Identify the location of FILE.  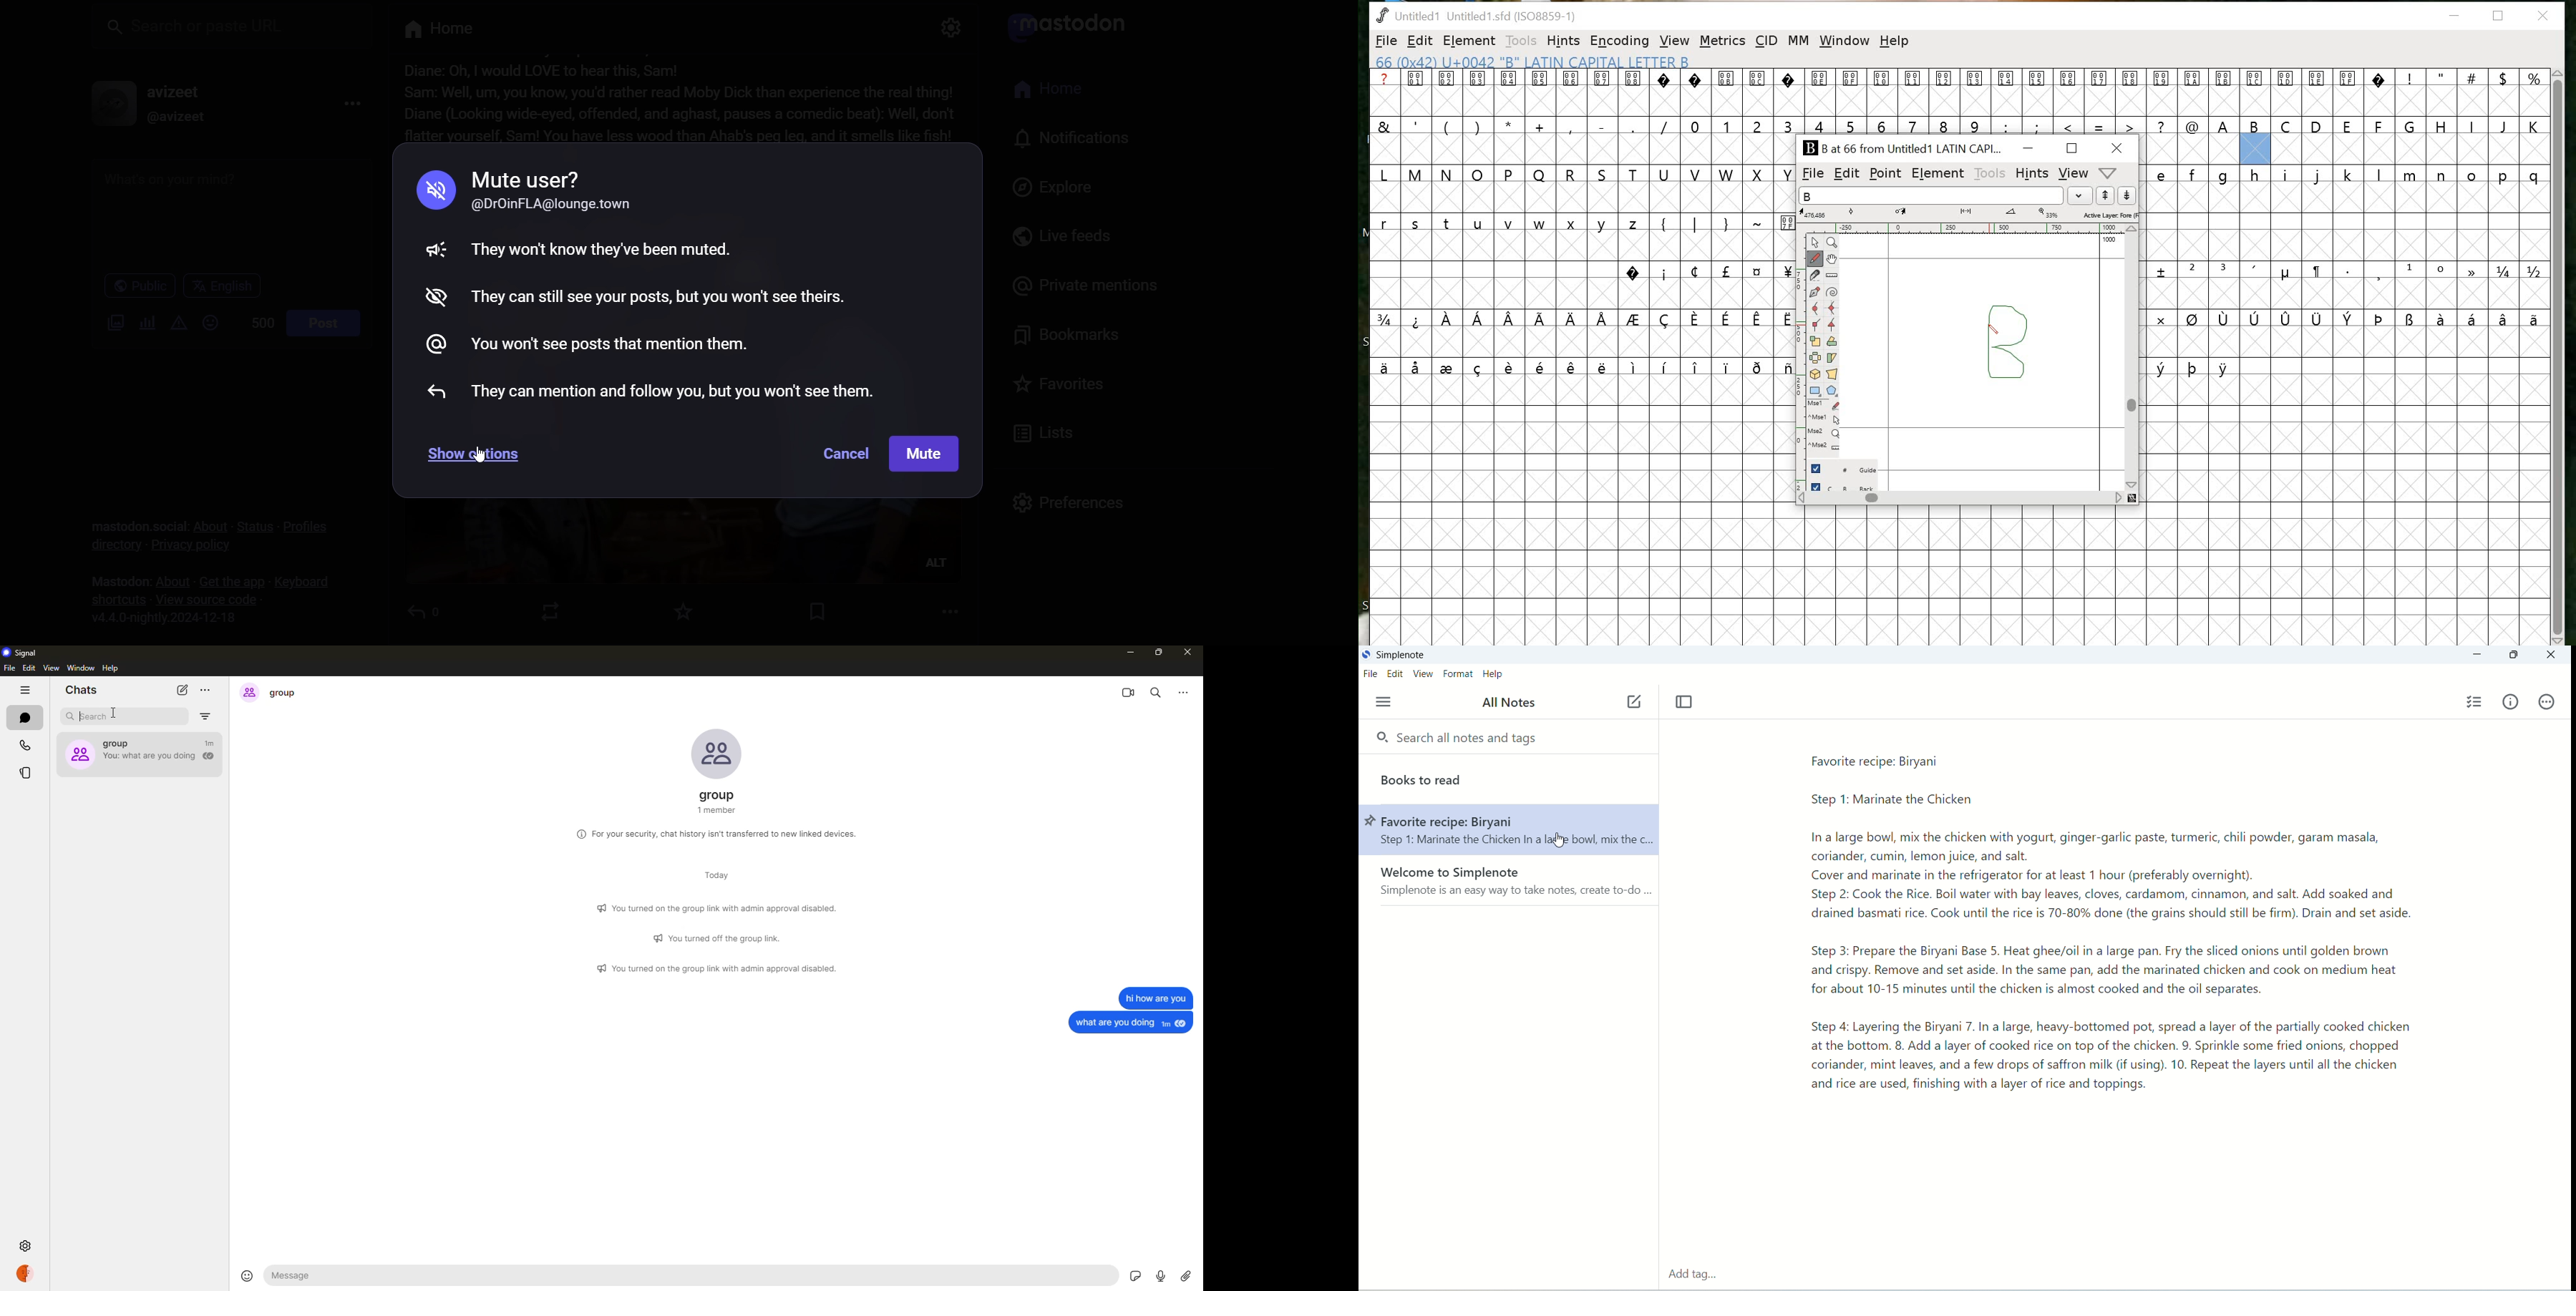
(1385, 42).